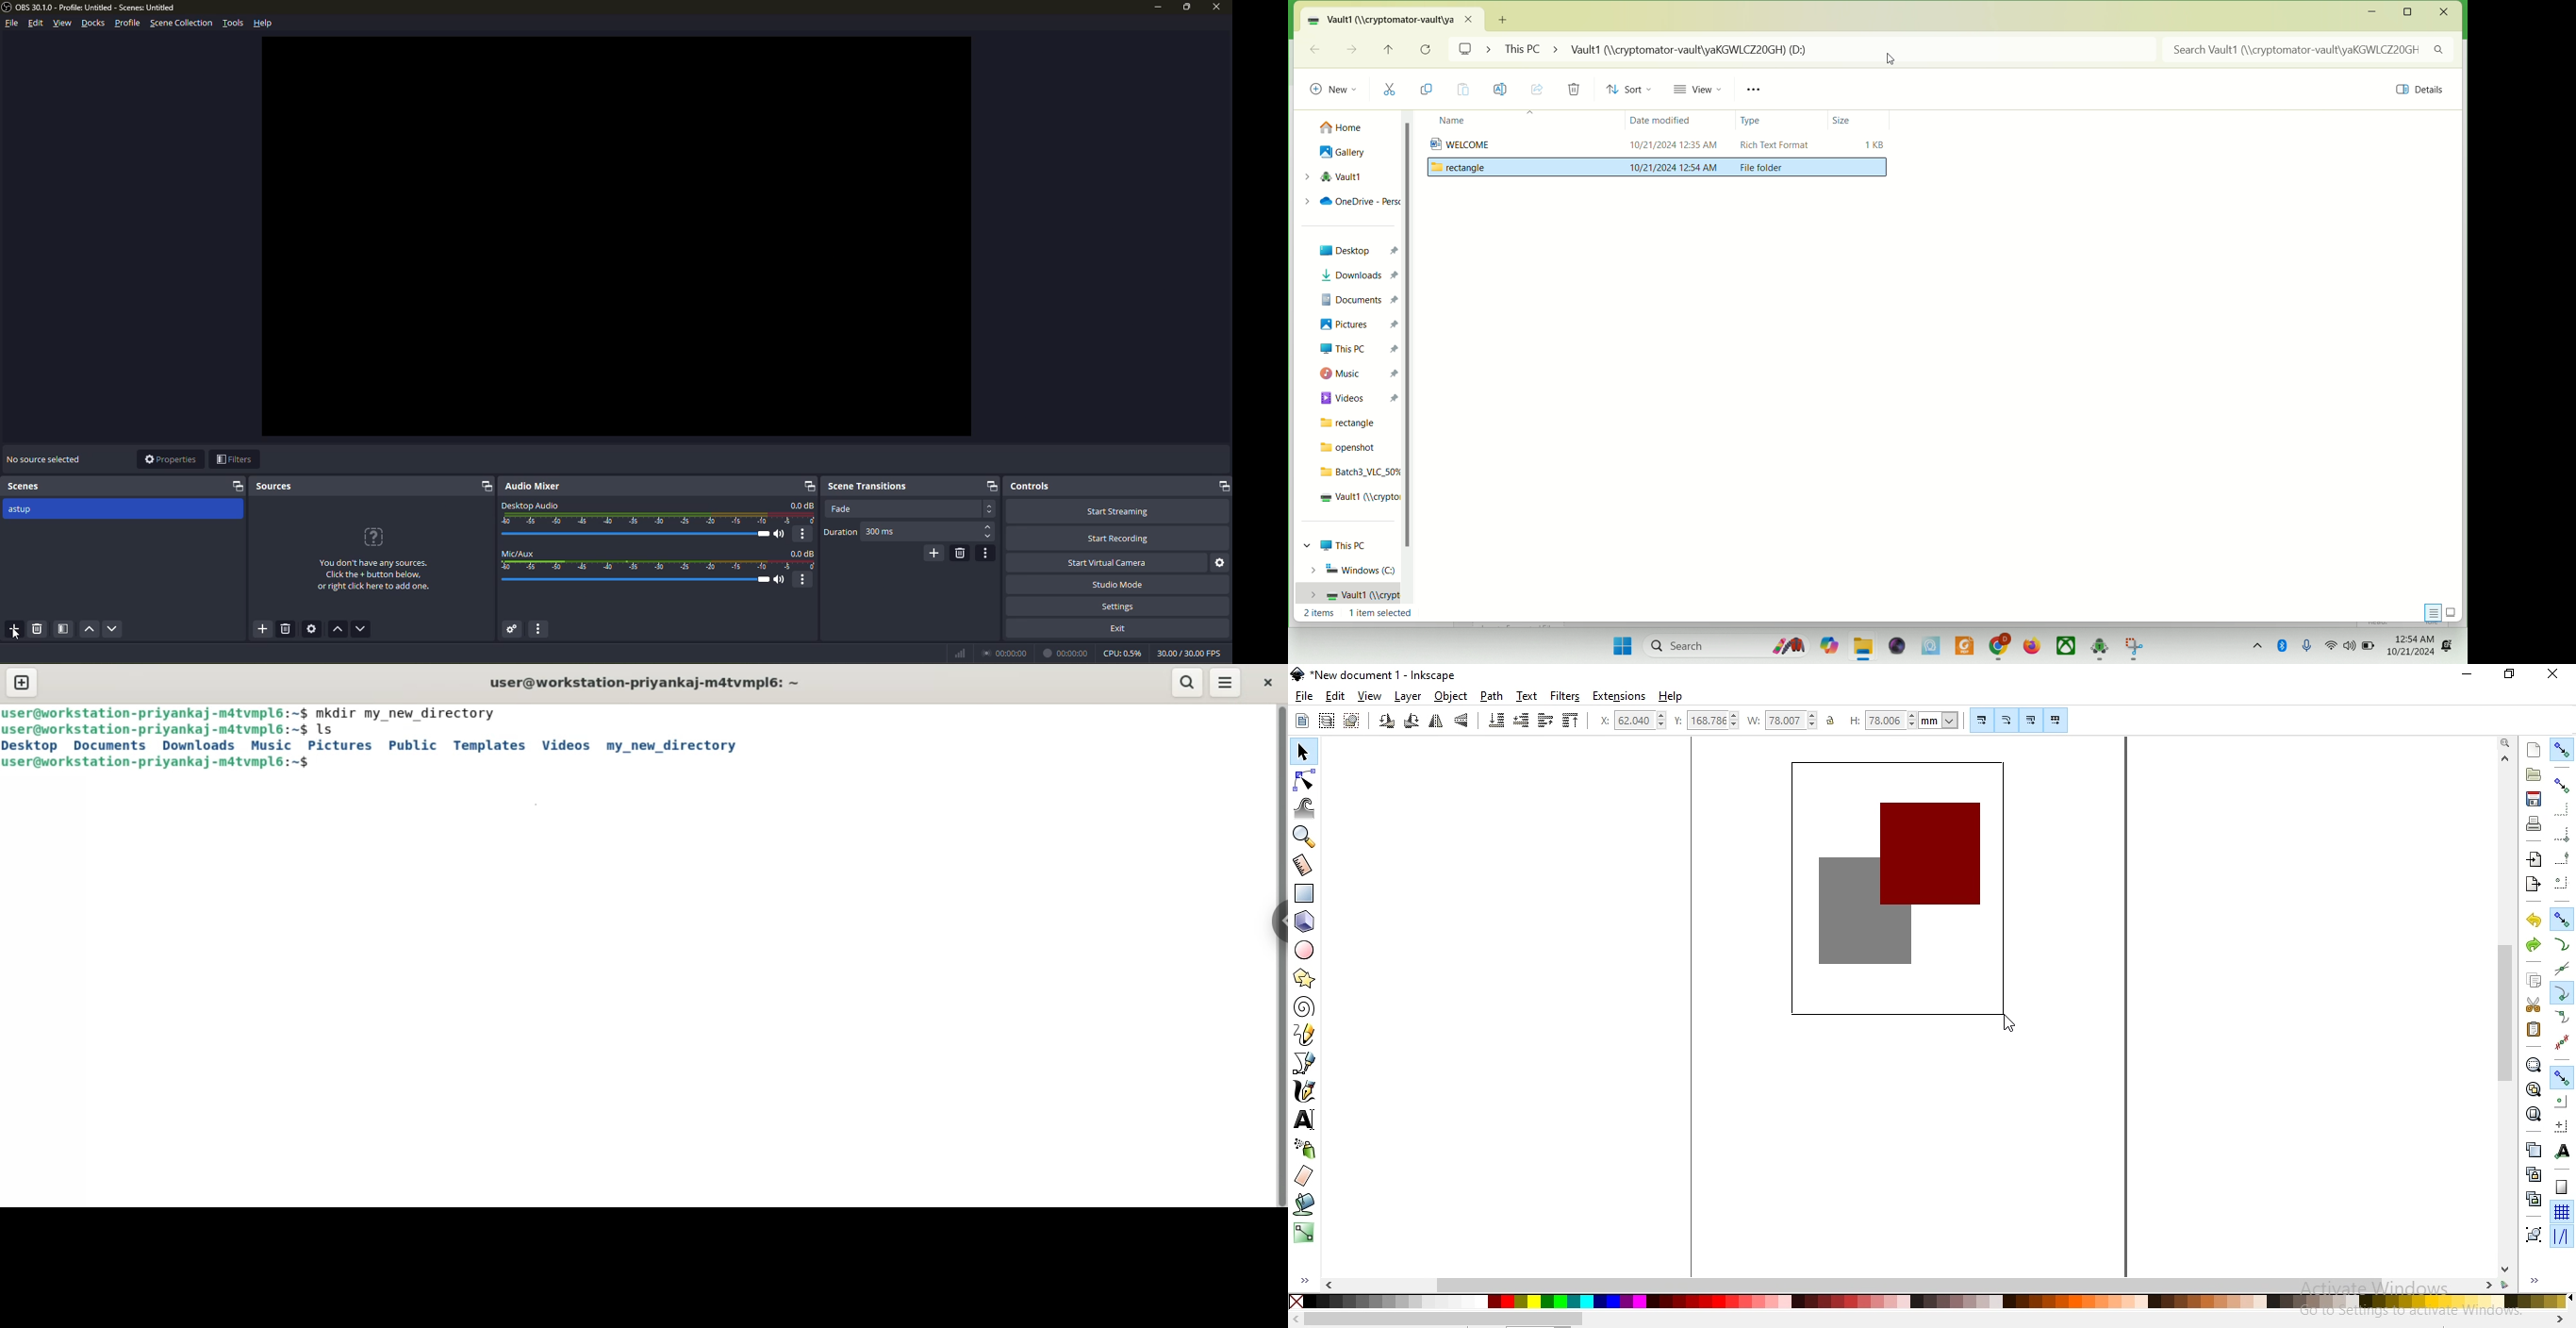  Describe the element at coordinates (1633, 90) in the screenshot. I see `sort` at that location.